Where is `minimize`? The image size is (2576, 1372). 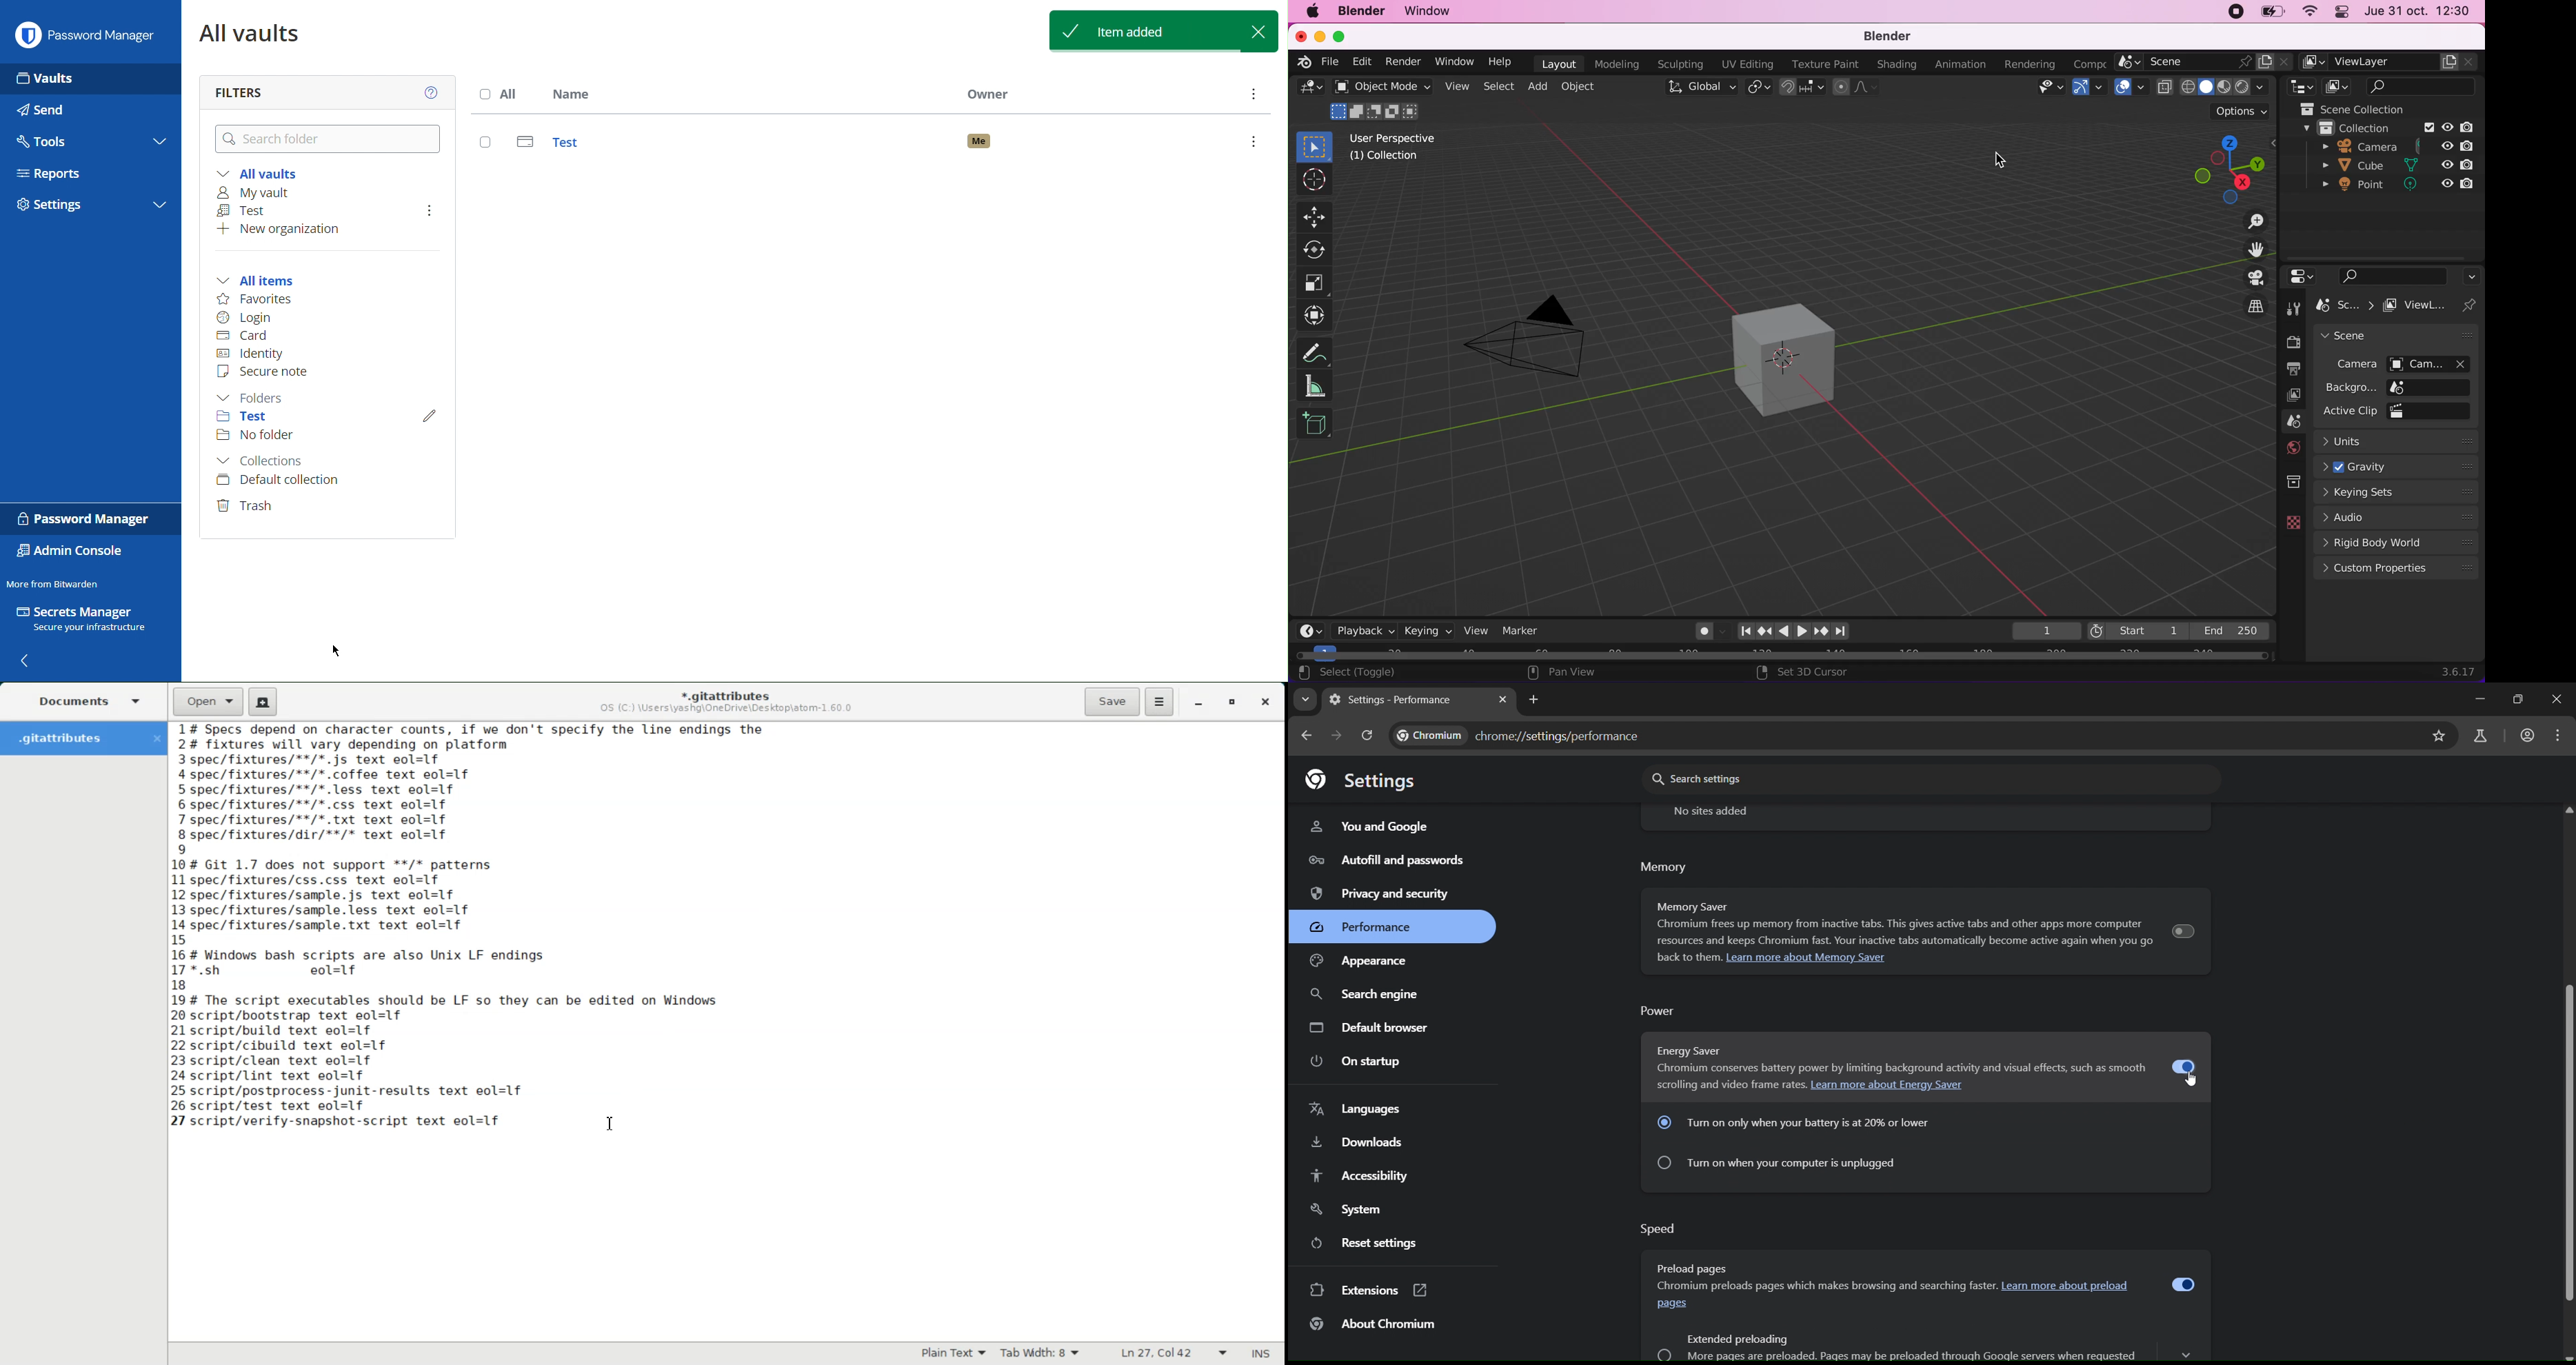
minimize is located at coordinates (2477, 696).